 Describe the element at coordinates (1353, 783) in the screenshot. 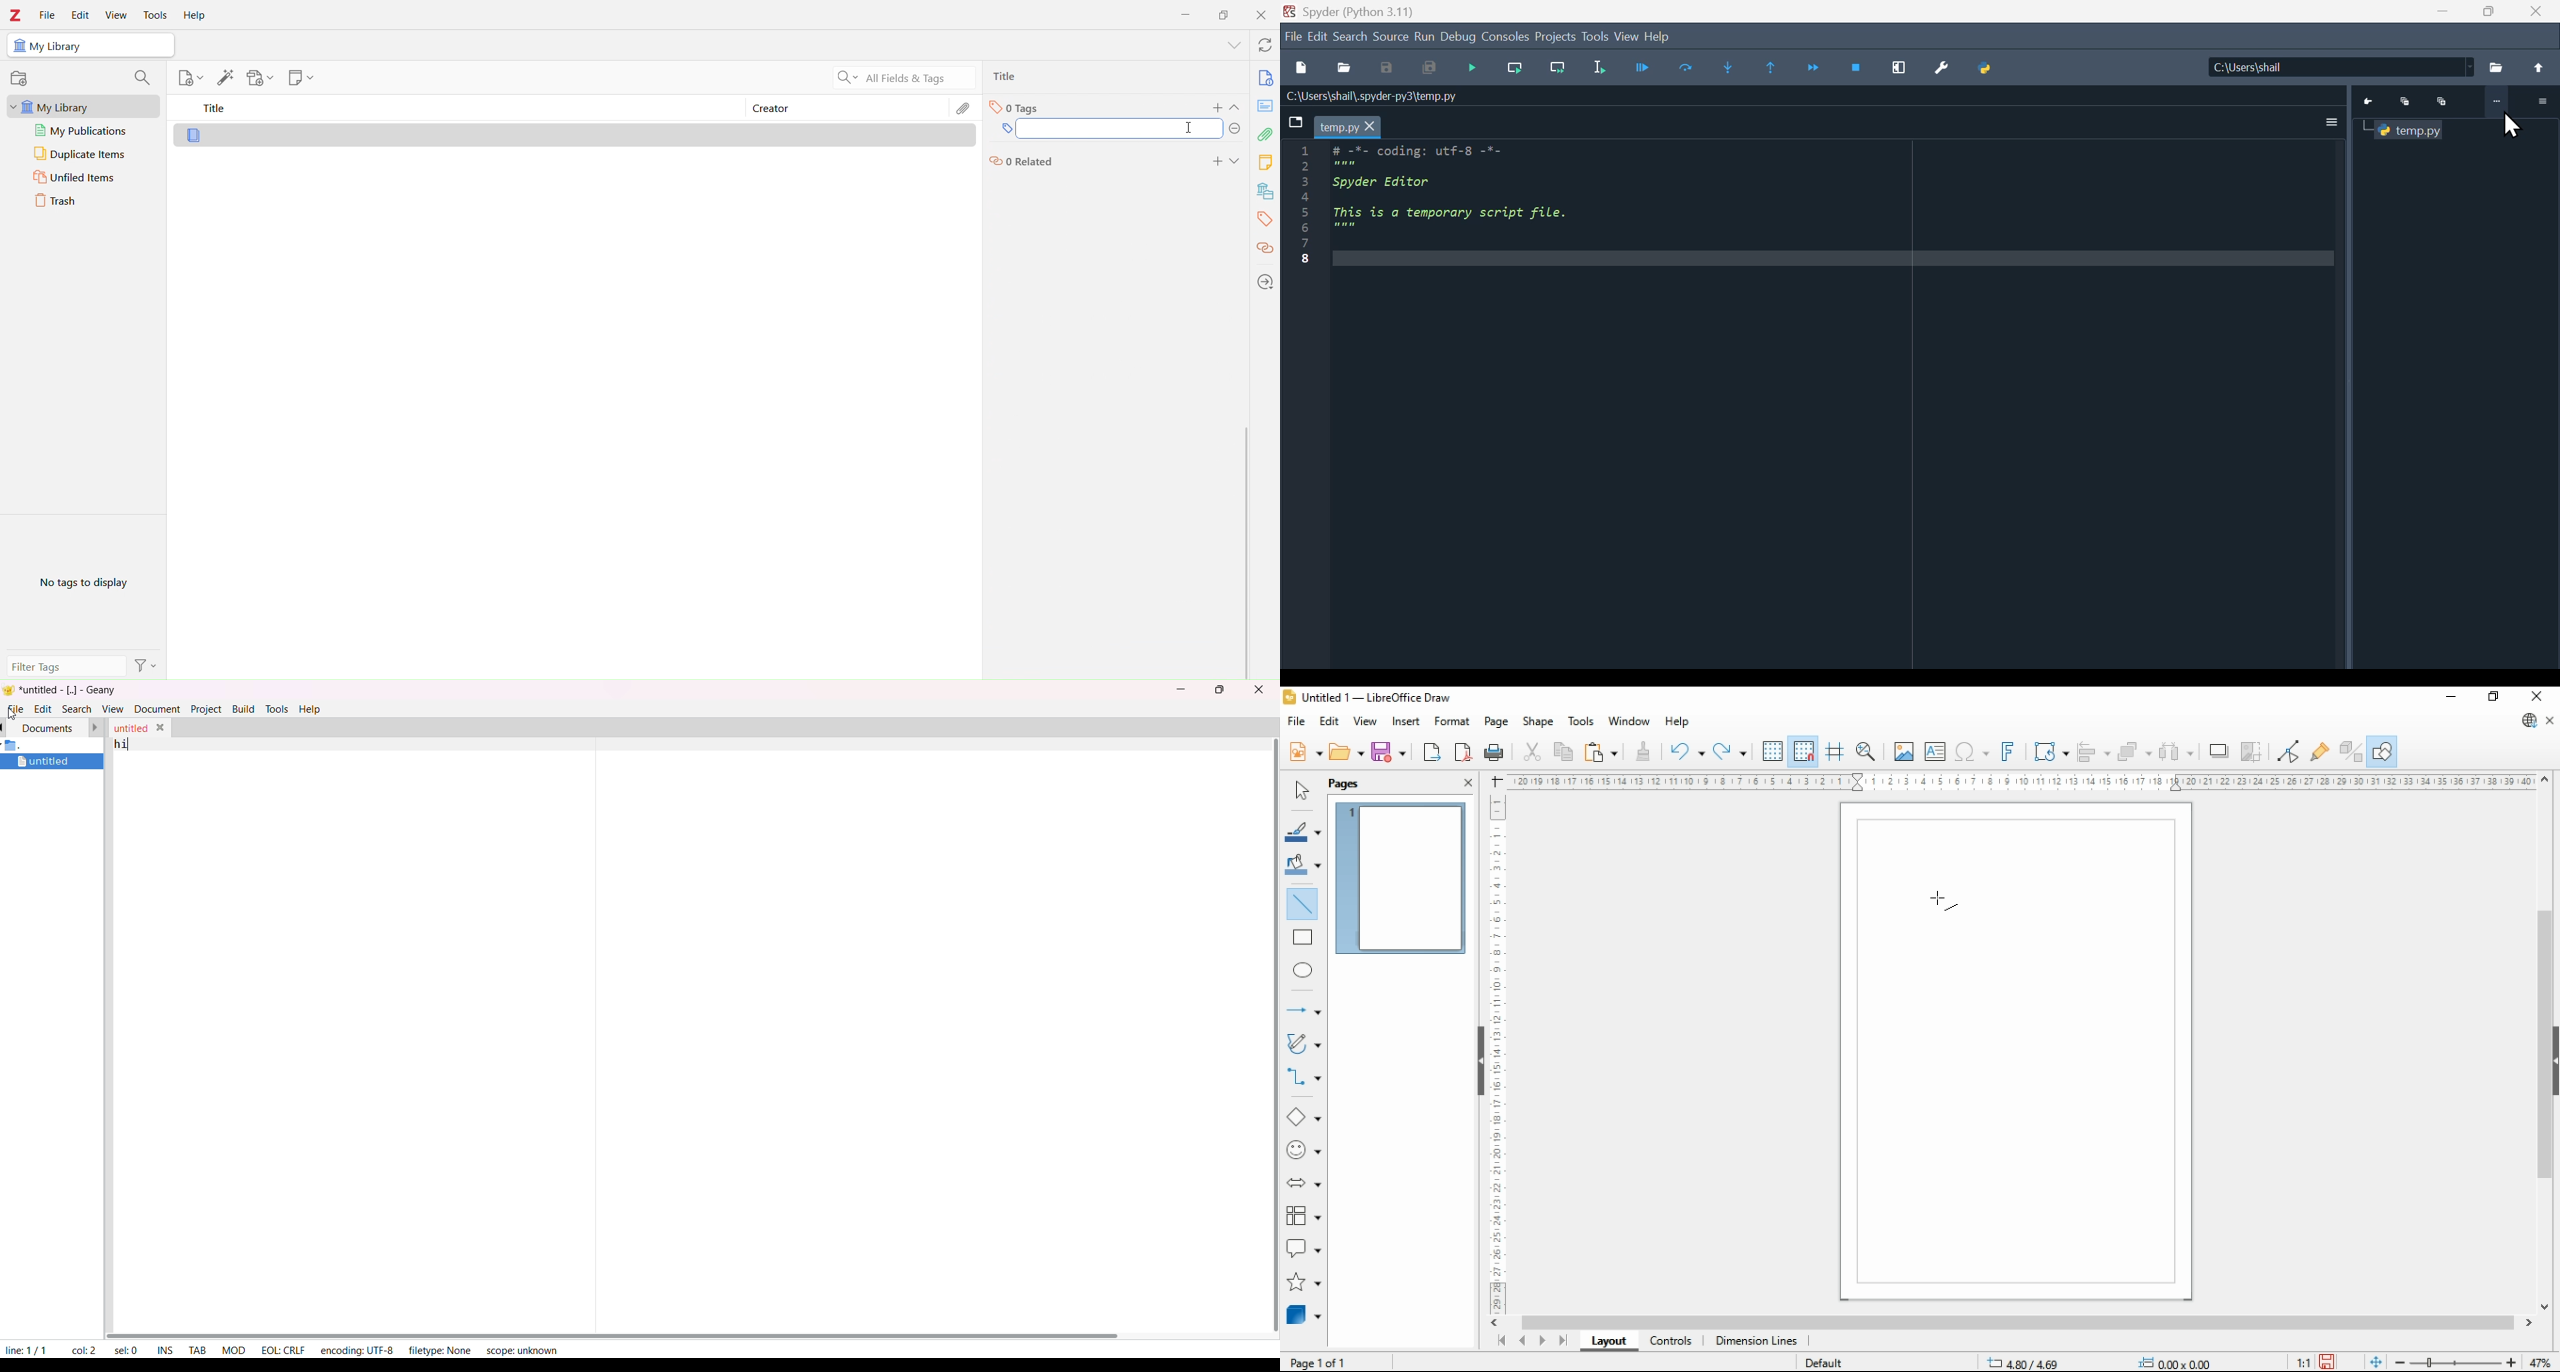

I see `pages` at that location.